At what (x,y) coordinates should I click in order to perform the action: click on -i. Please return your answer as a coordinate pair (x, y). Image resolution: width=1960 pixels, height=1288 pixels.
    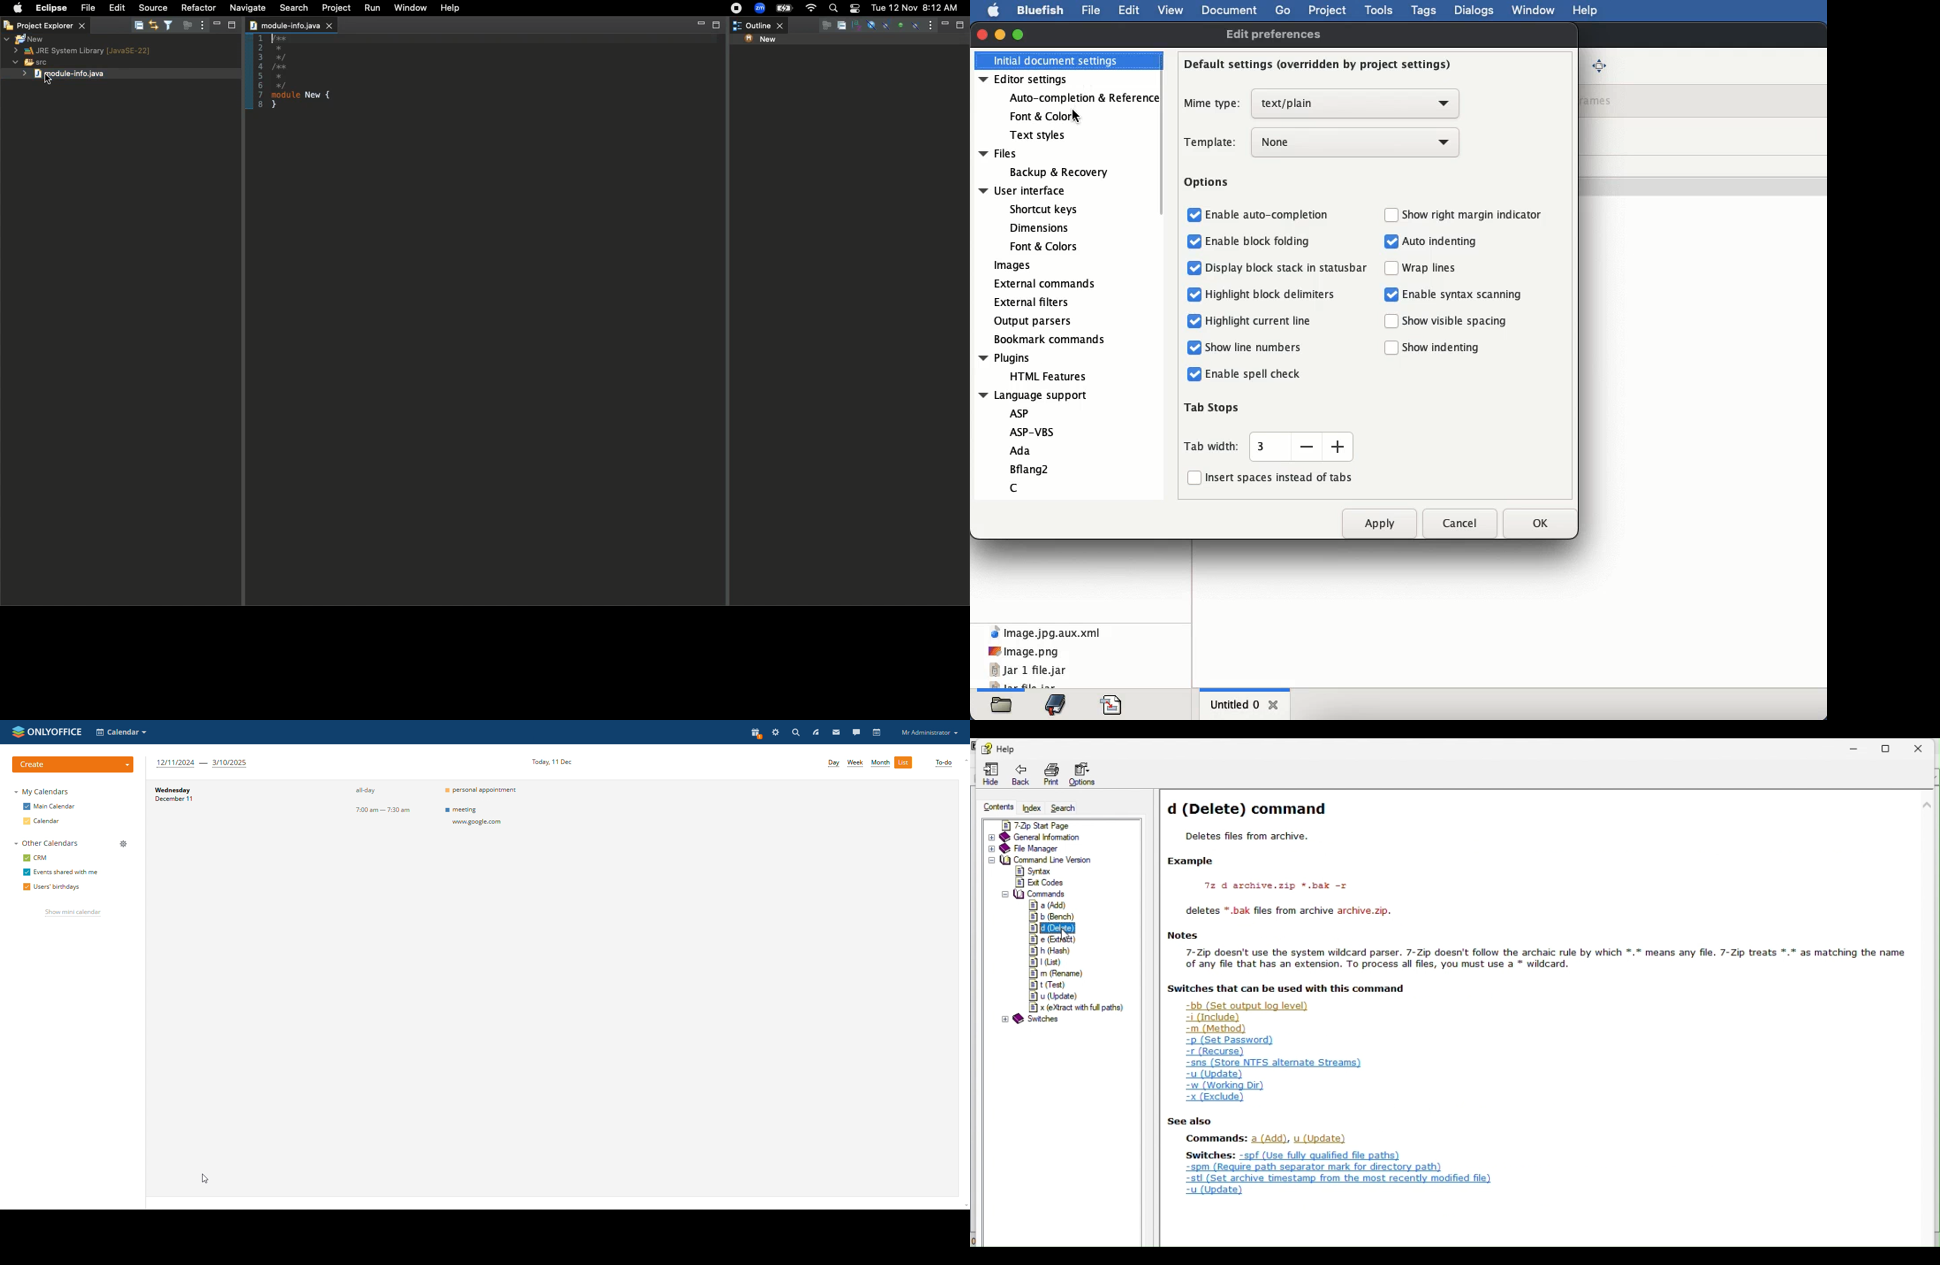
    Looking at the image, I should click on (1216, 1017).